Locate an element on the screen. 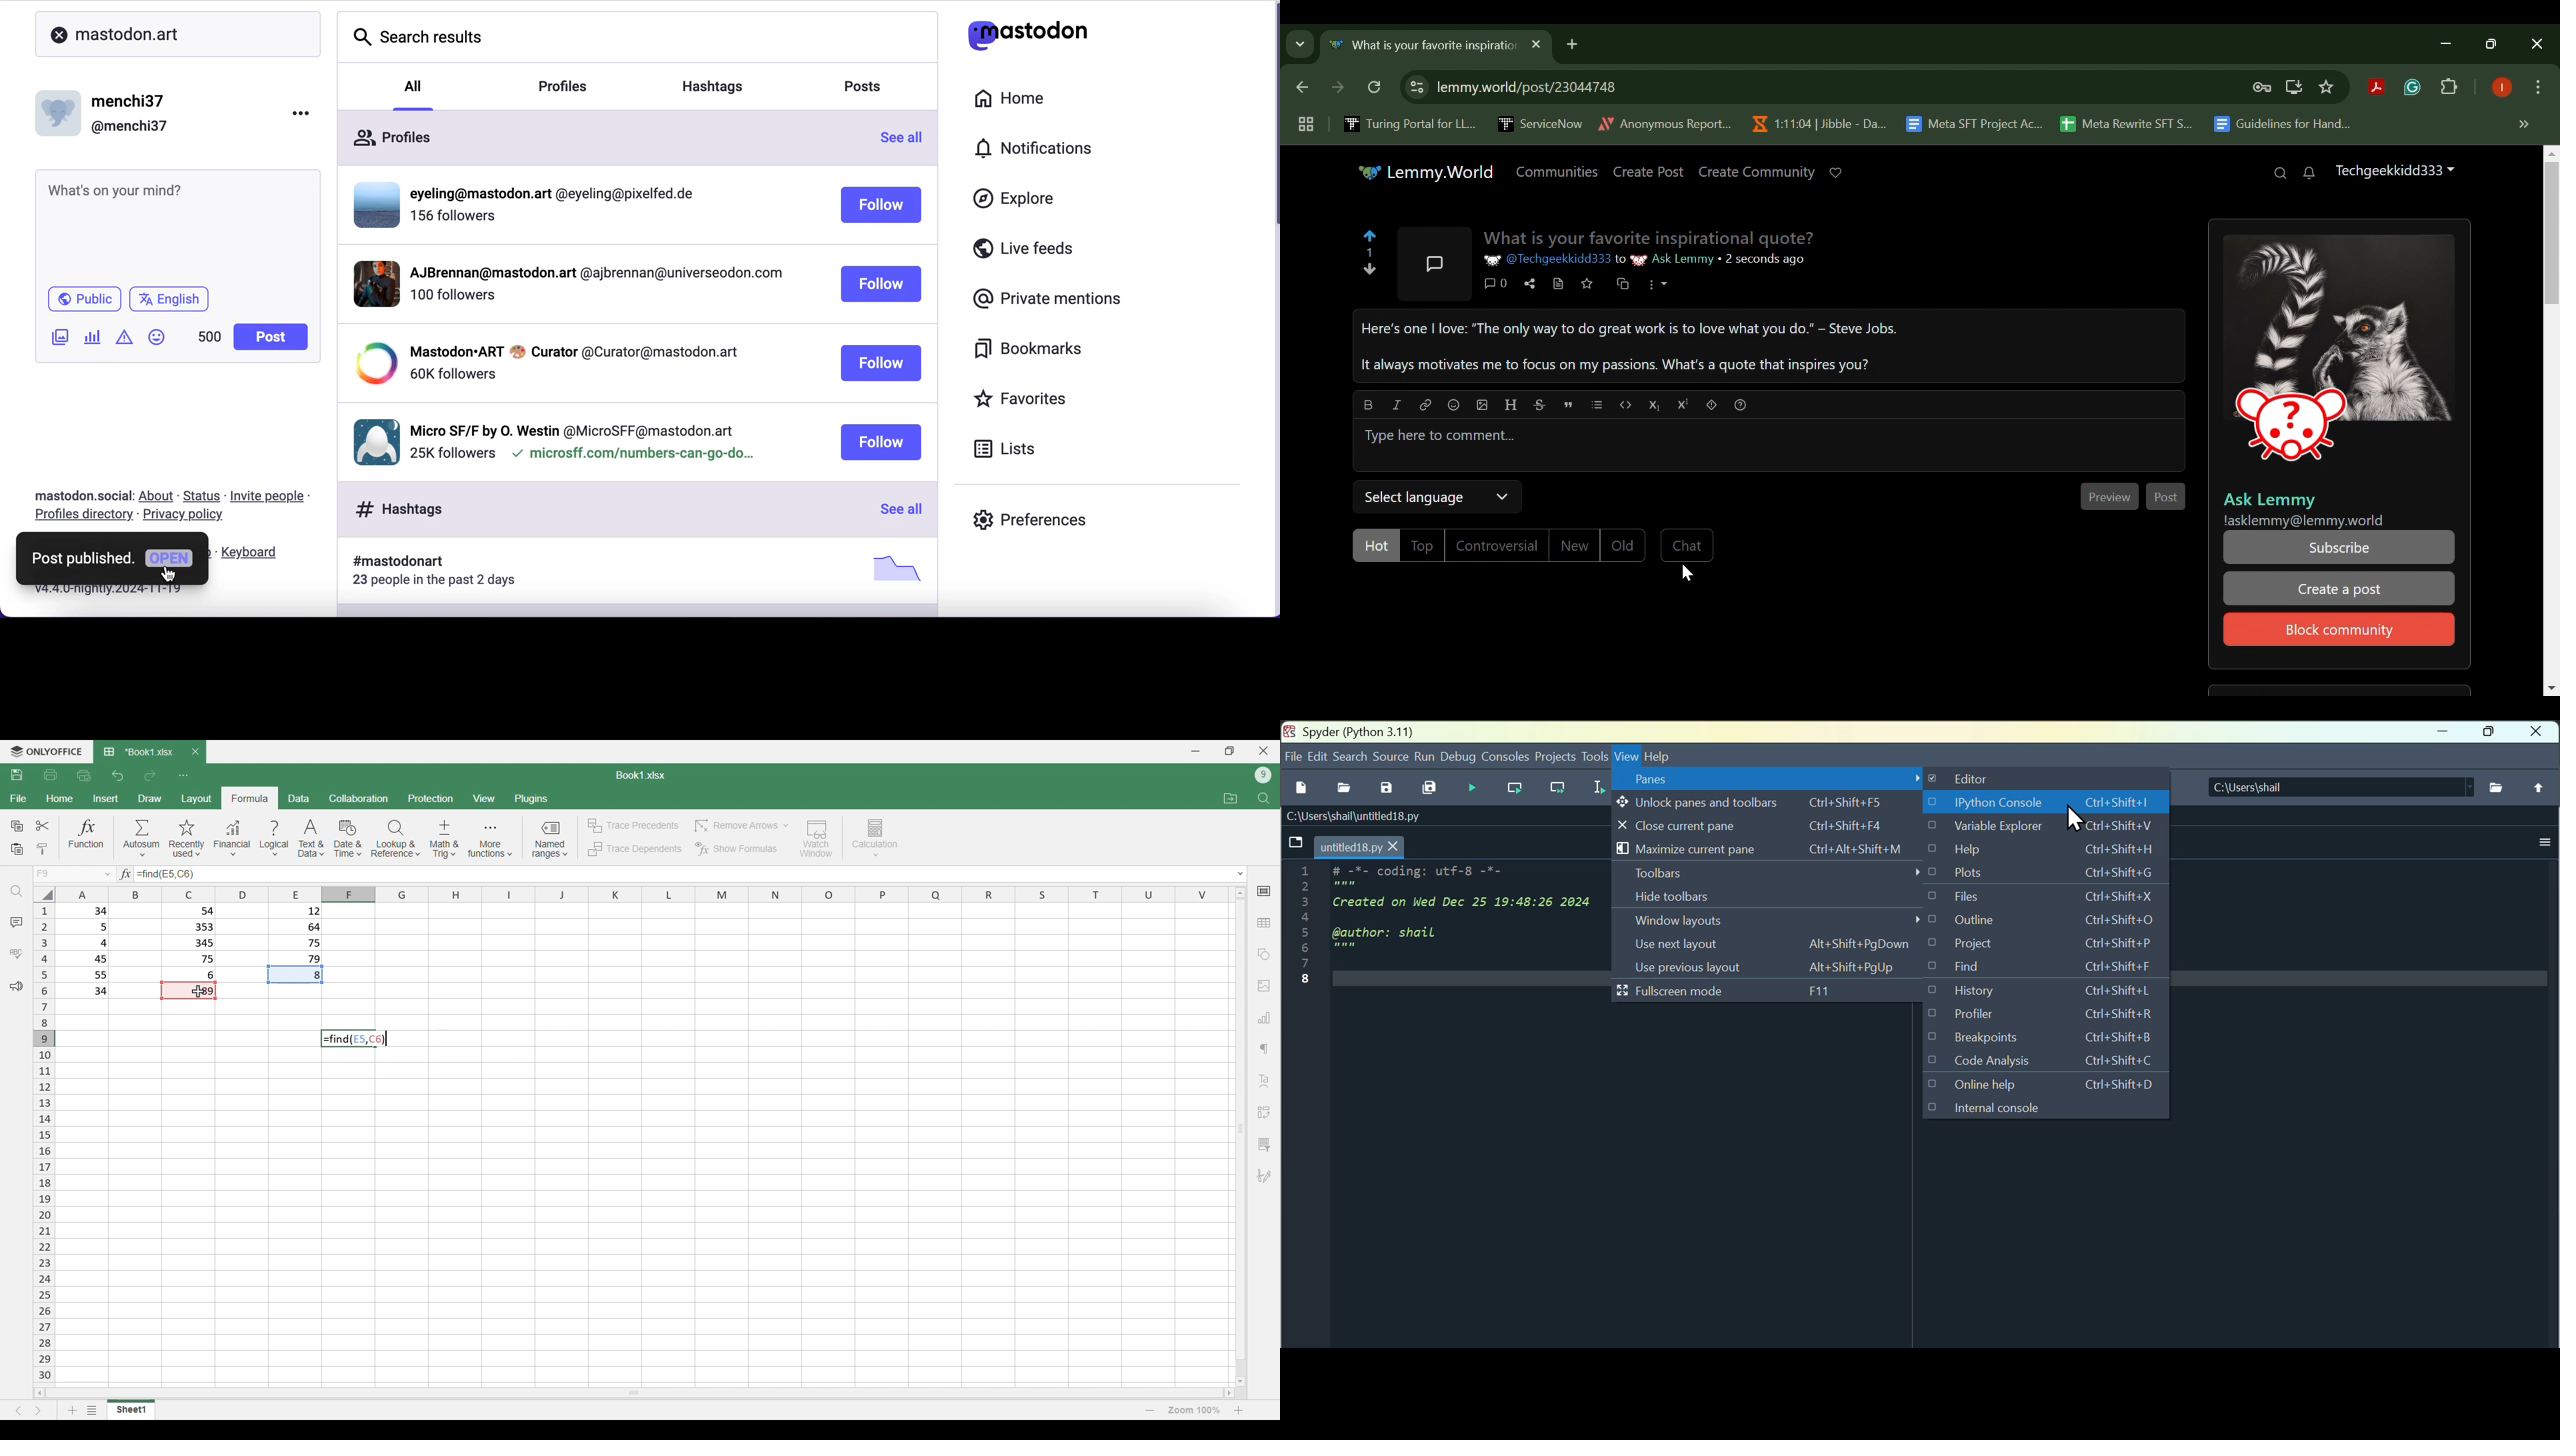 The height and width of the screenshot is (1456, 2576). Extensions is located at coordinates (2450, 88).